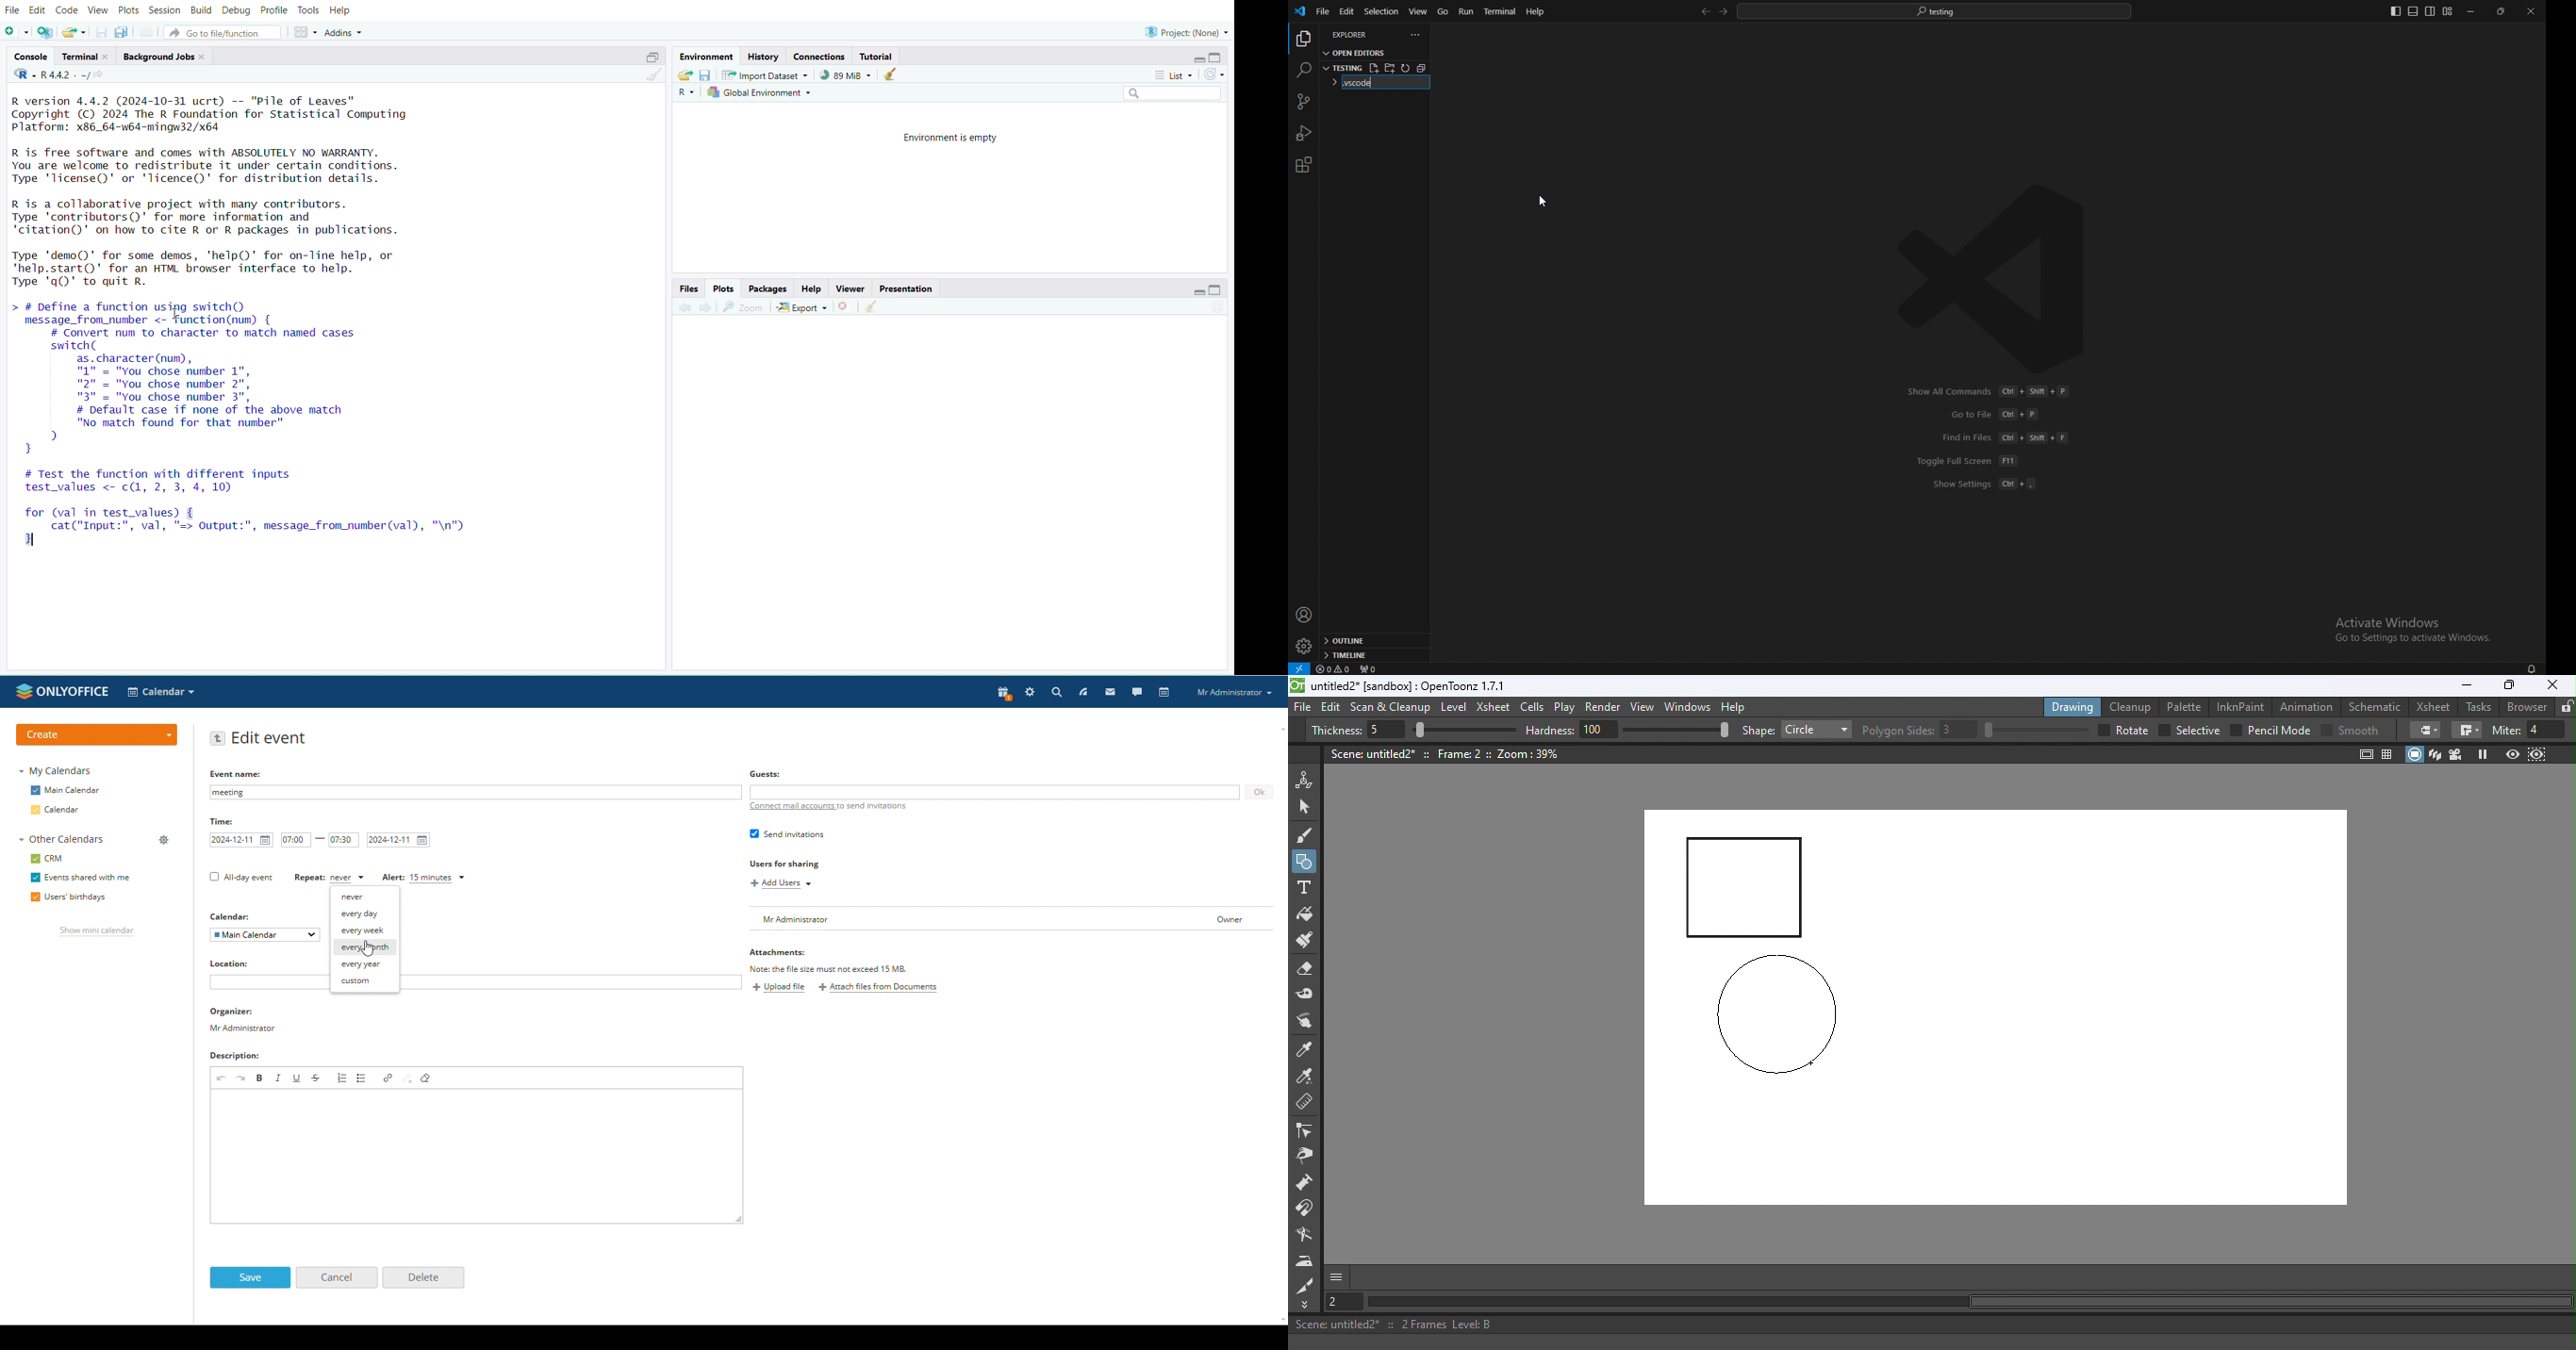 The height and width of the screenshot is (1372, 2576). Describe the element at coordinates (1336, 731) in the screenshot. I see `Thickness` at that location.